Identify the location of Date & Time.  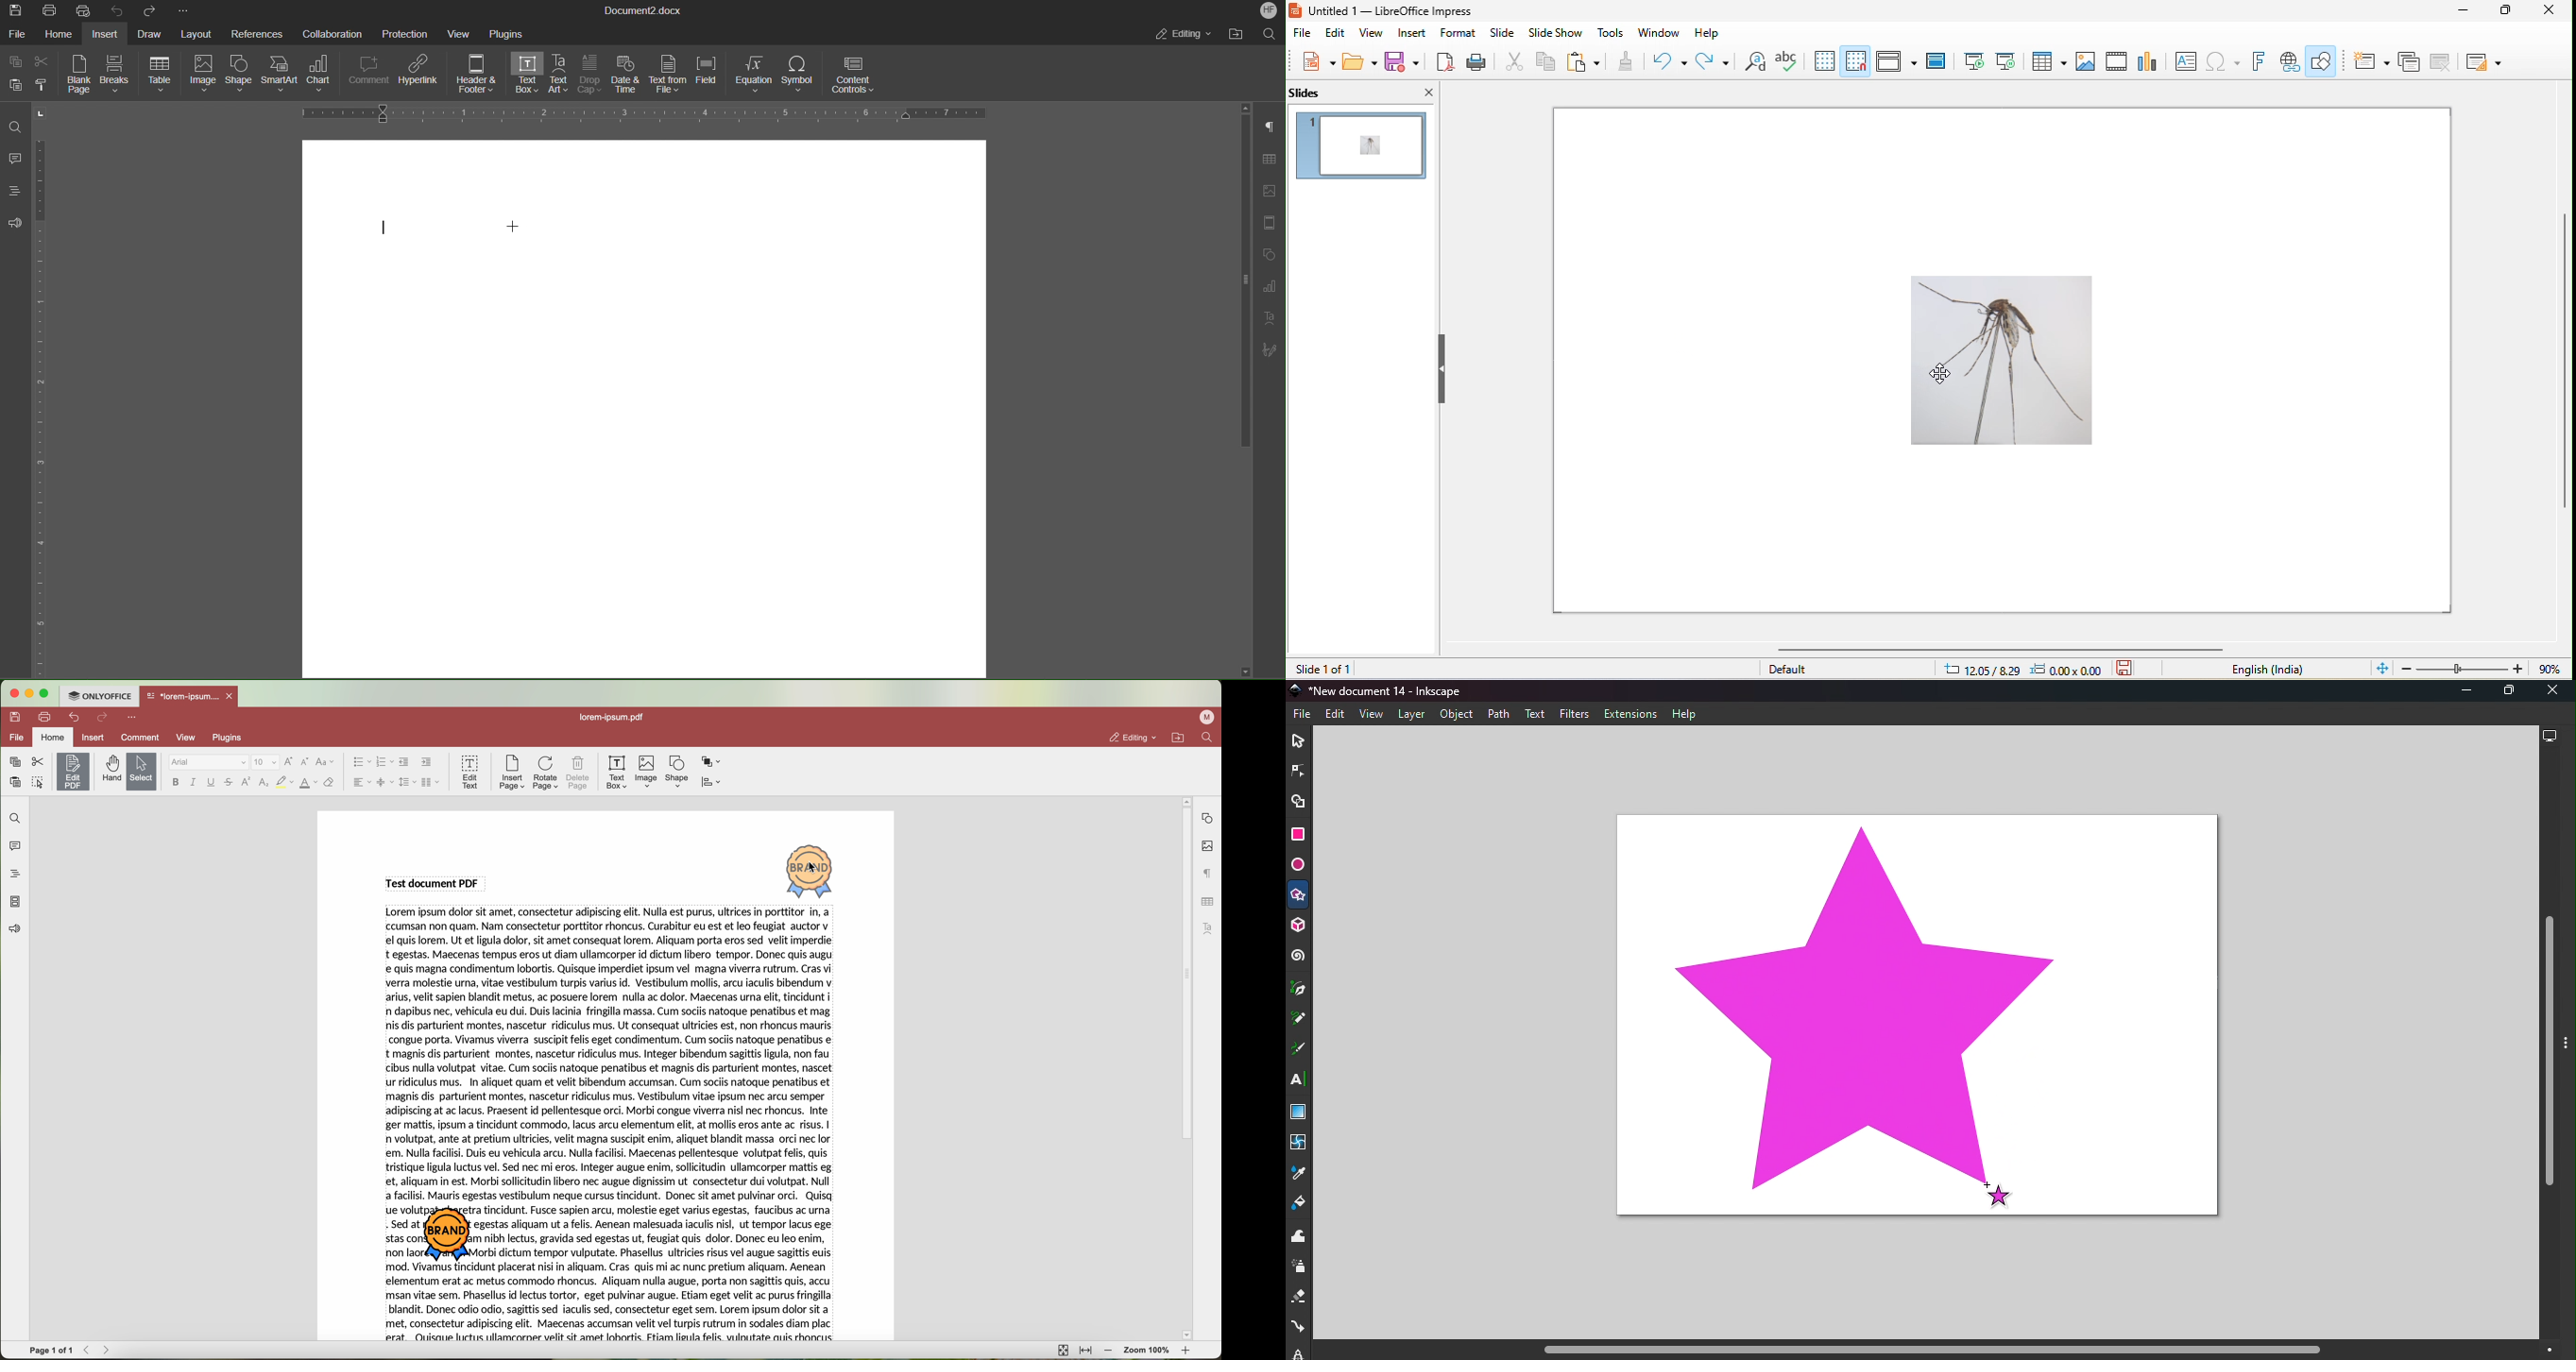
(626, 75).